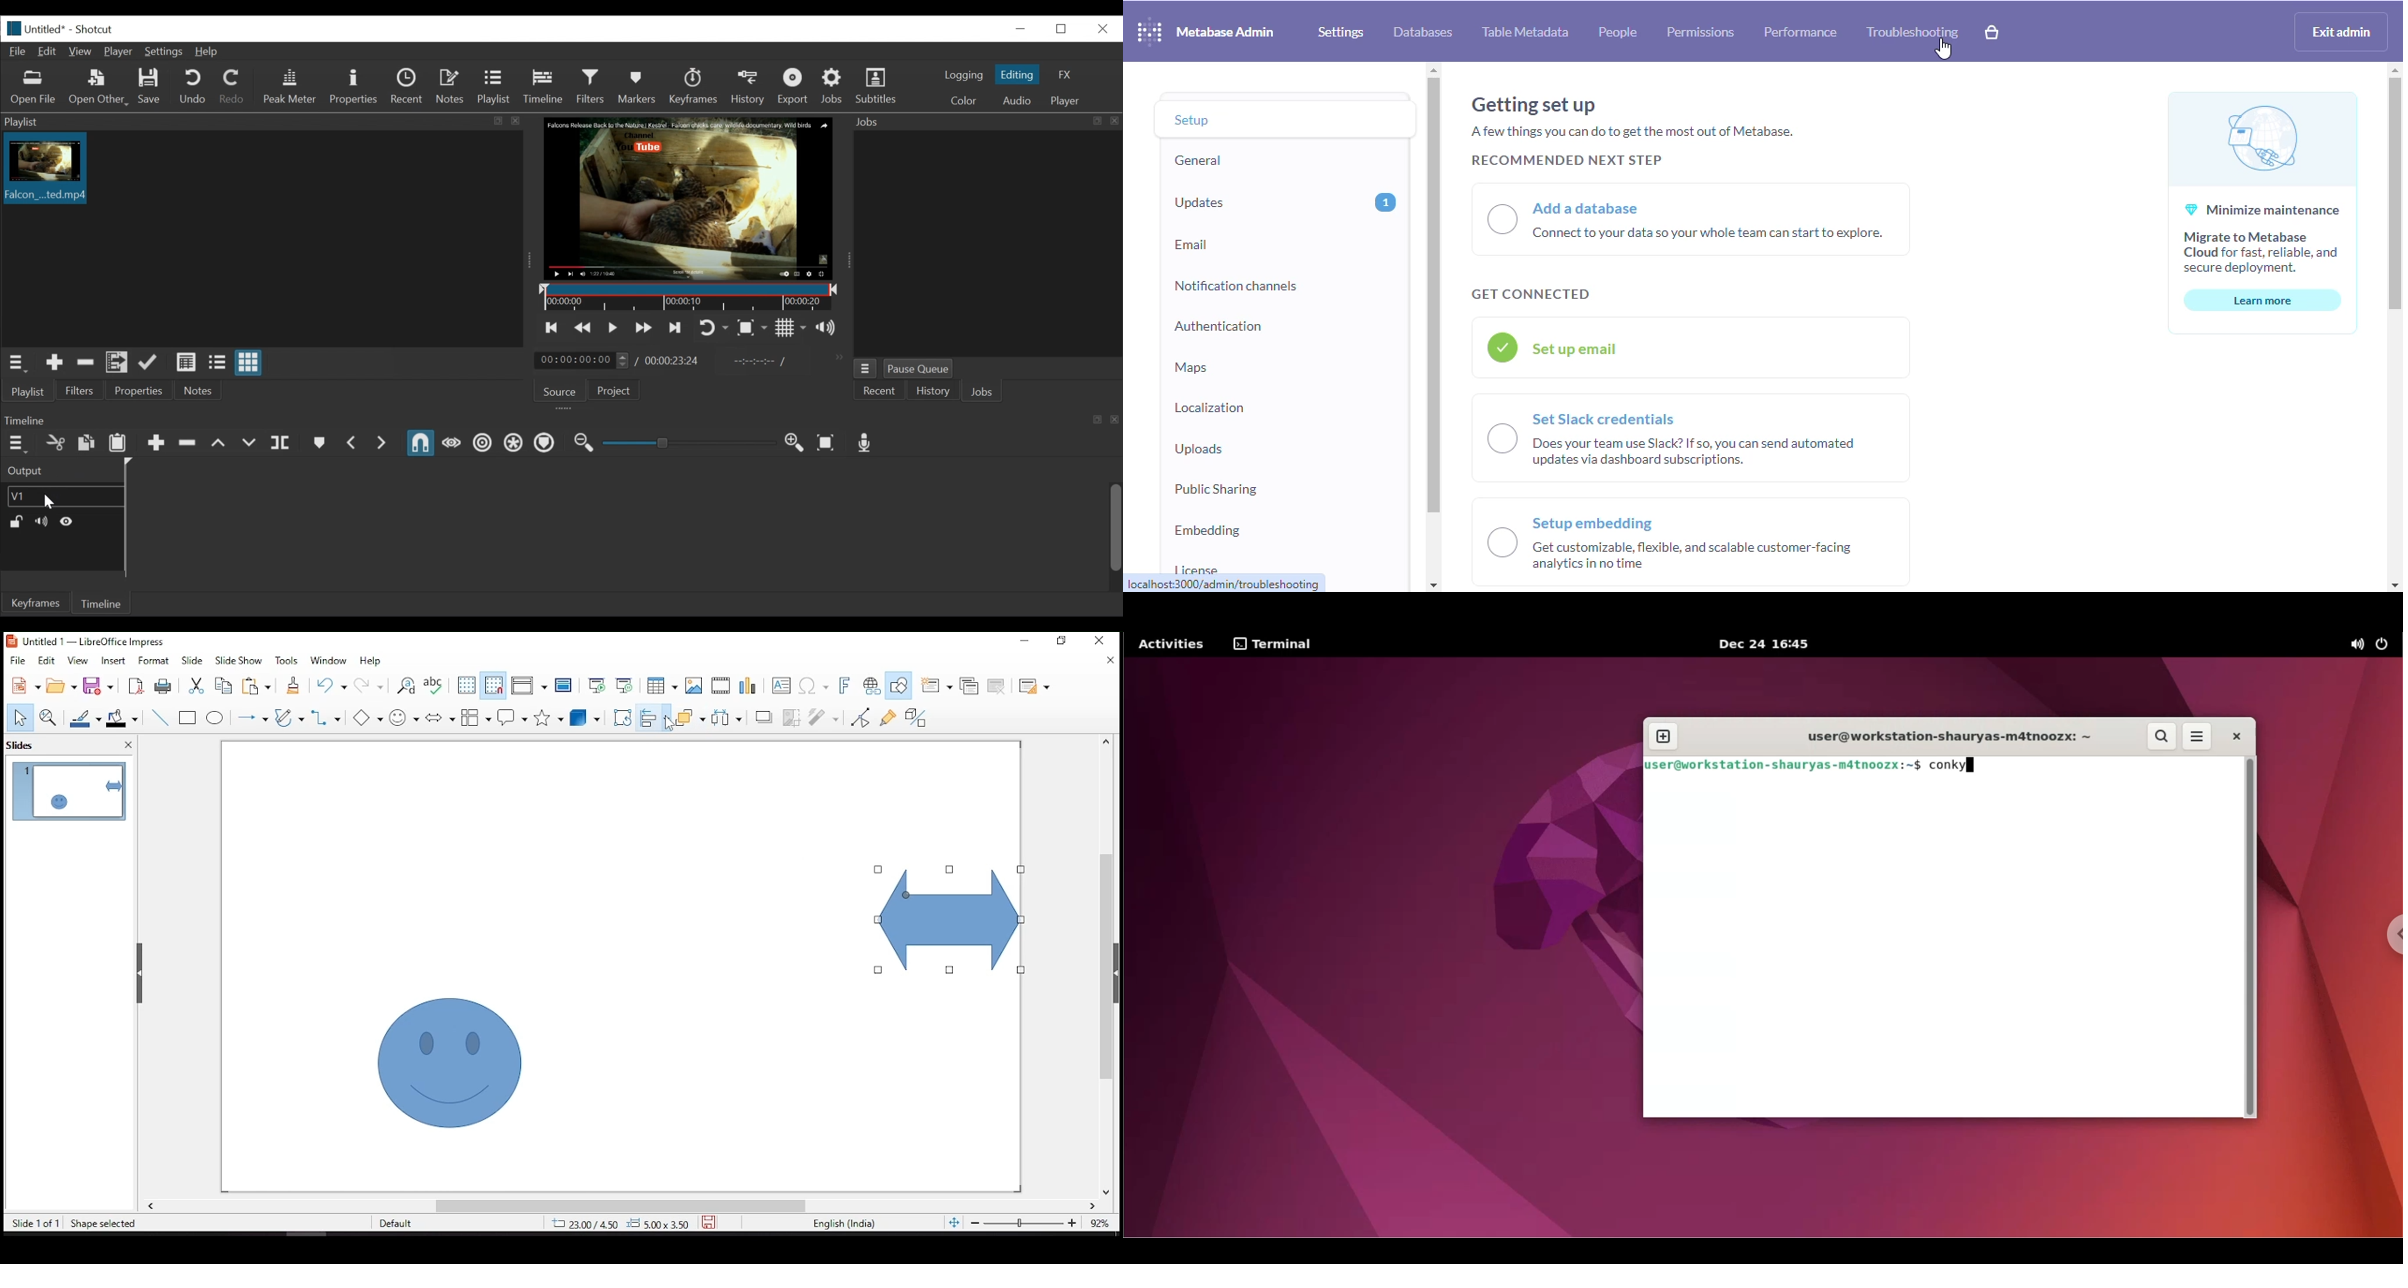 This screenshot has width=2408, height=1288. Describe the element at coordinates (193, 87) in the screenshot. I see `Undo` at that location.